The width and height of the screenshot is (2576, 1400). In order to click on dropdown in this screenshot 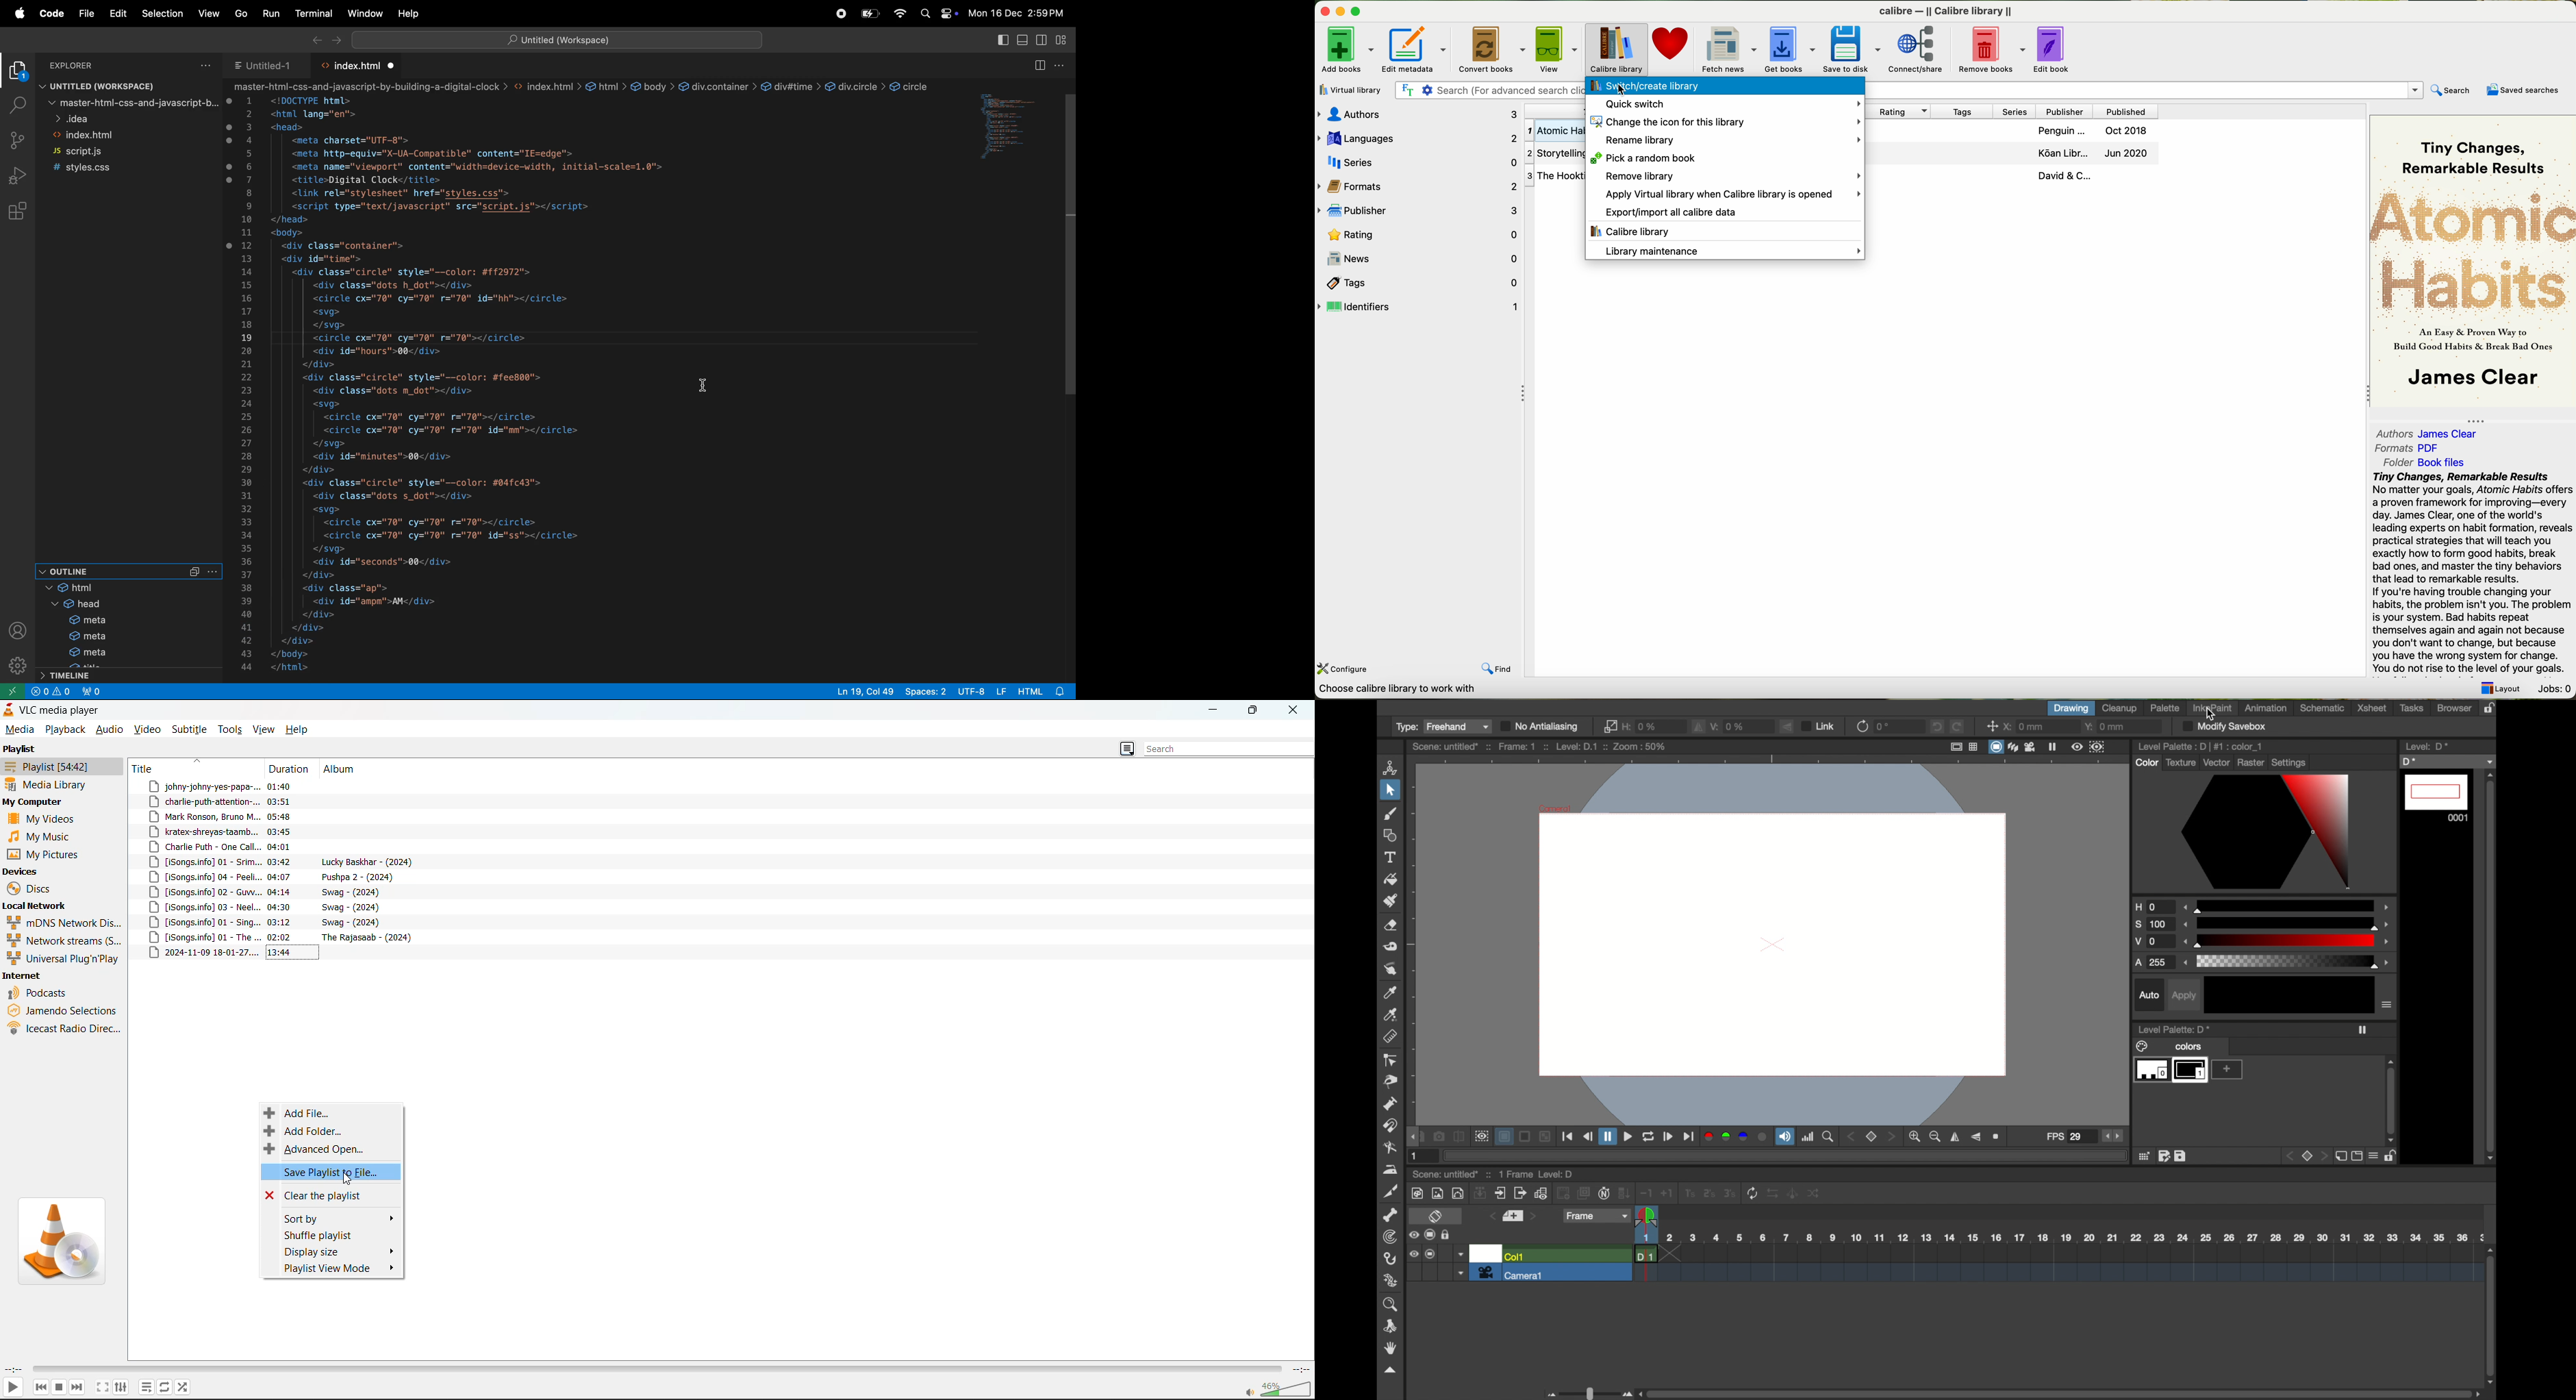, I will do `click(1461, 1254)`.